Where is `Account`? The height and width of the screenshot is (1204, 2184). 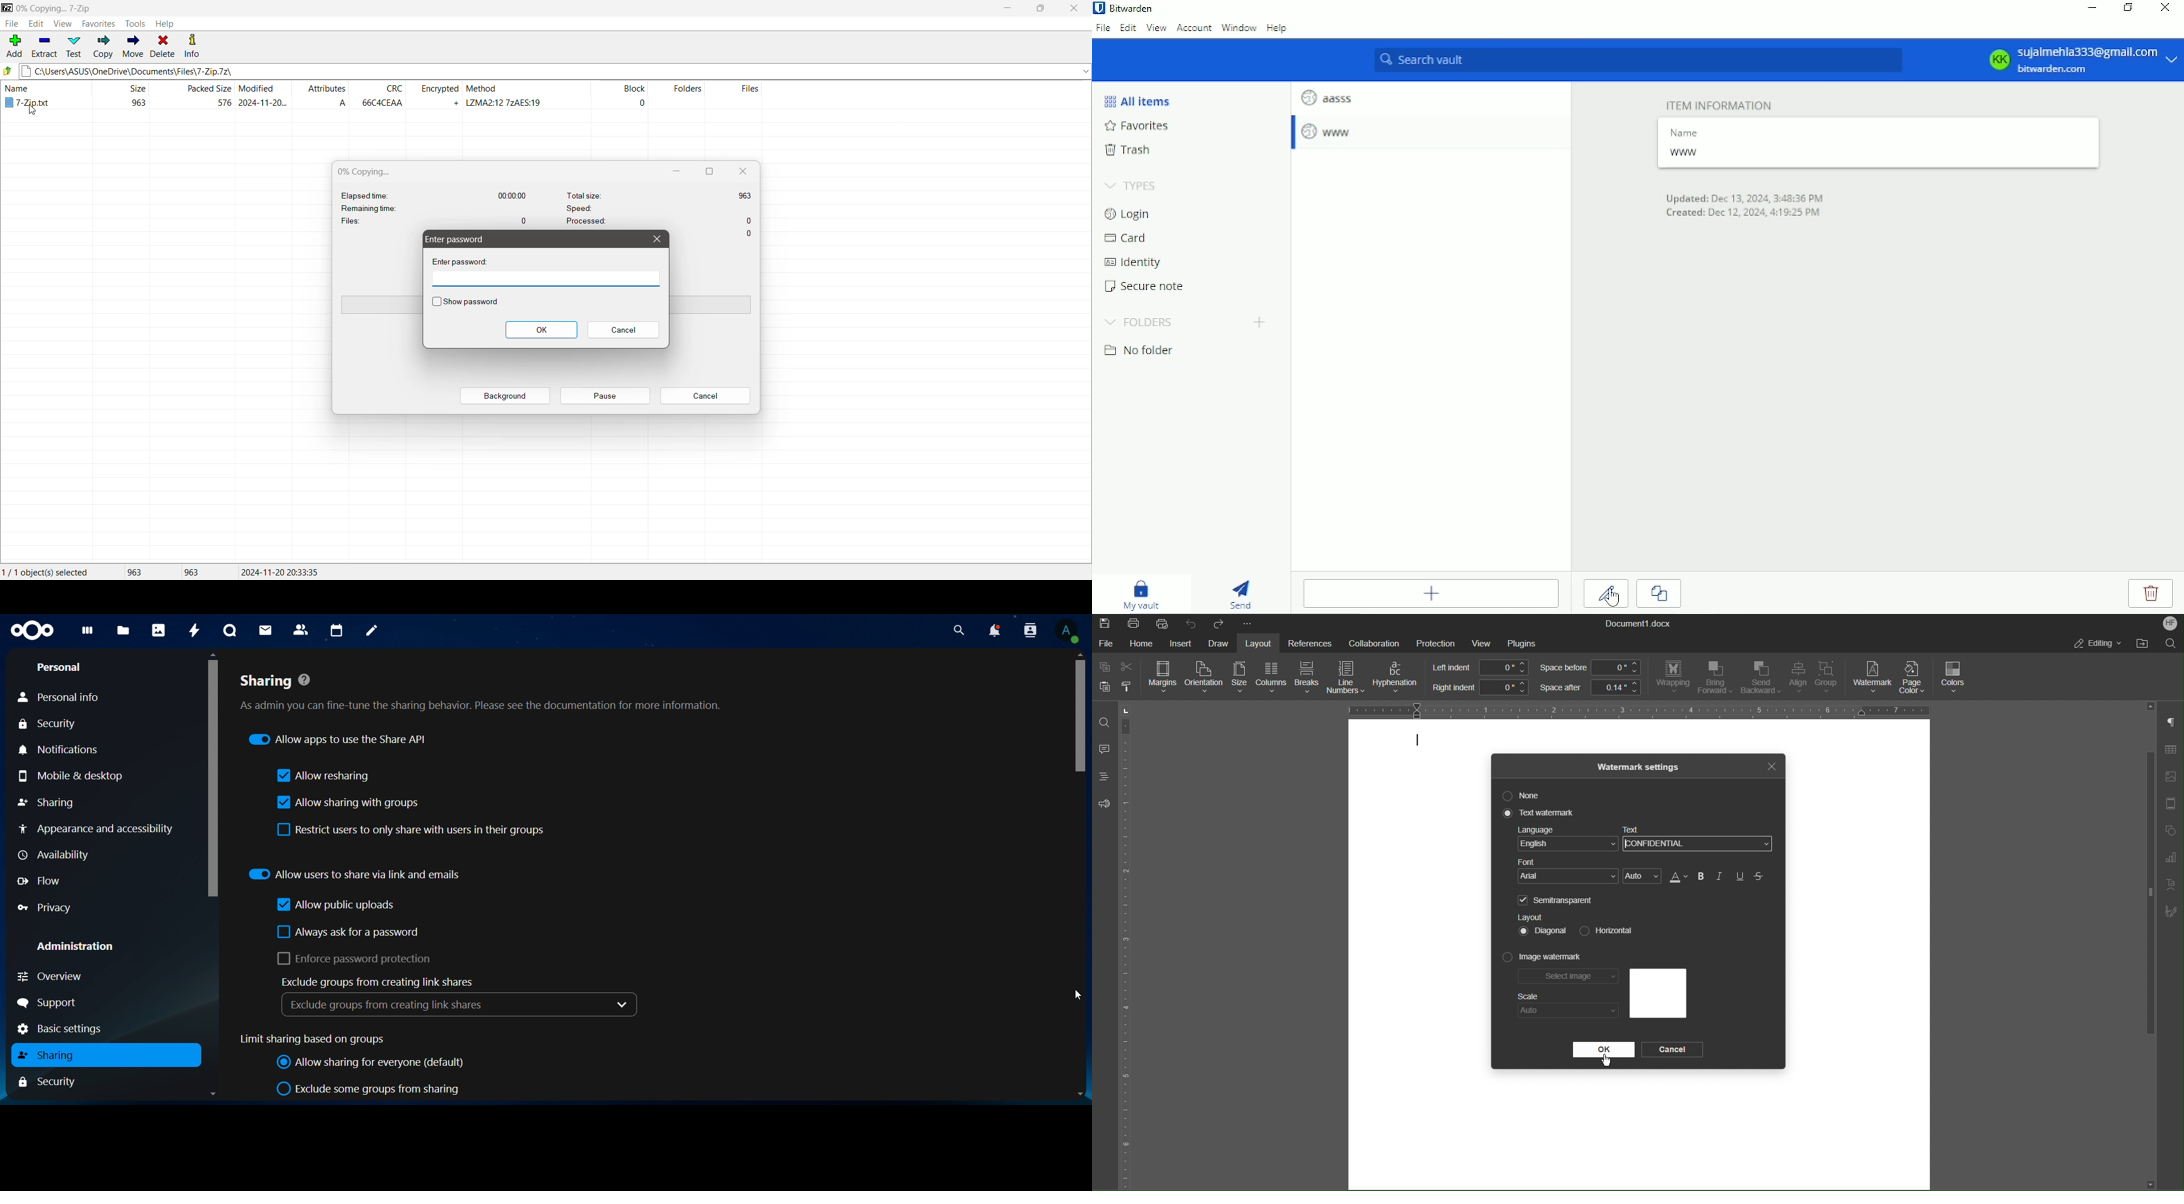
Account is located at coordinates (2170, 623).